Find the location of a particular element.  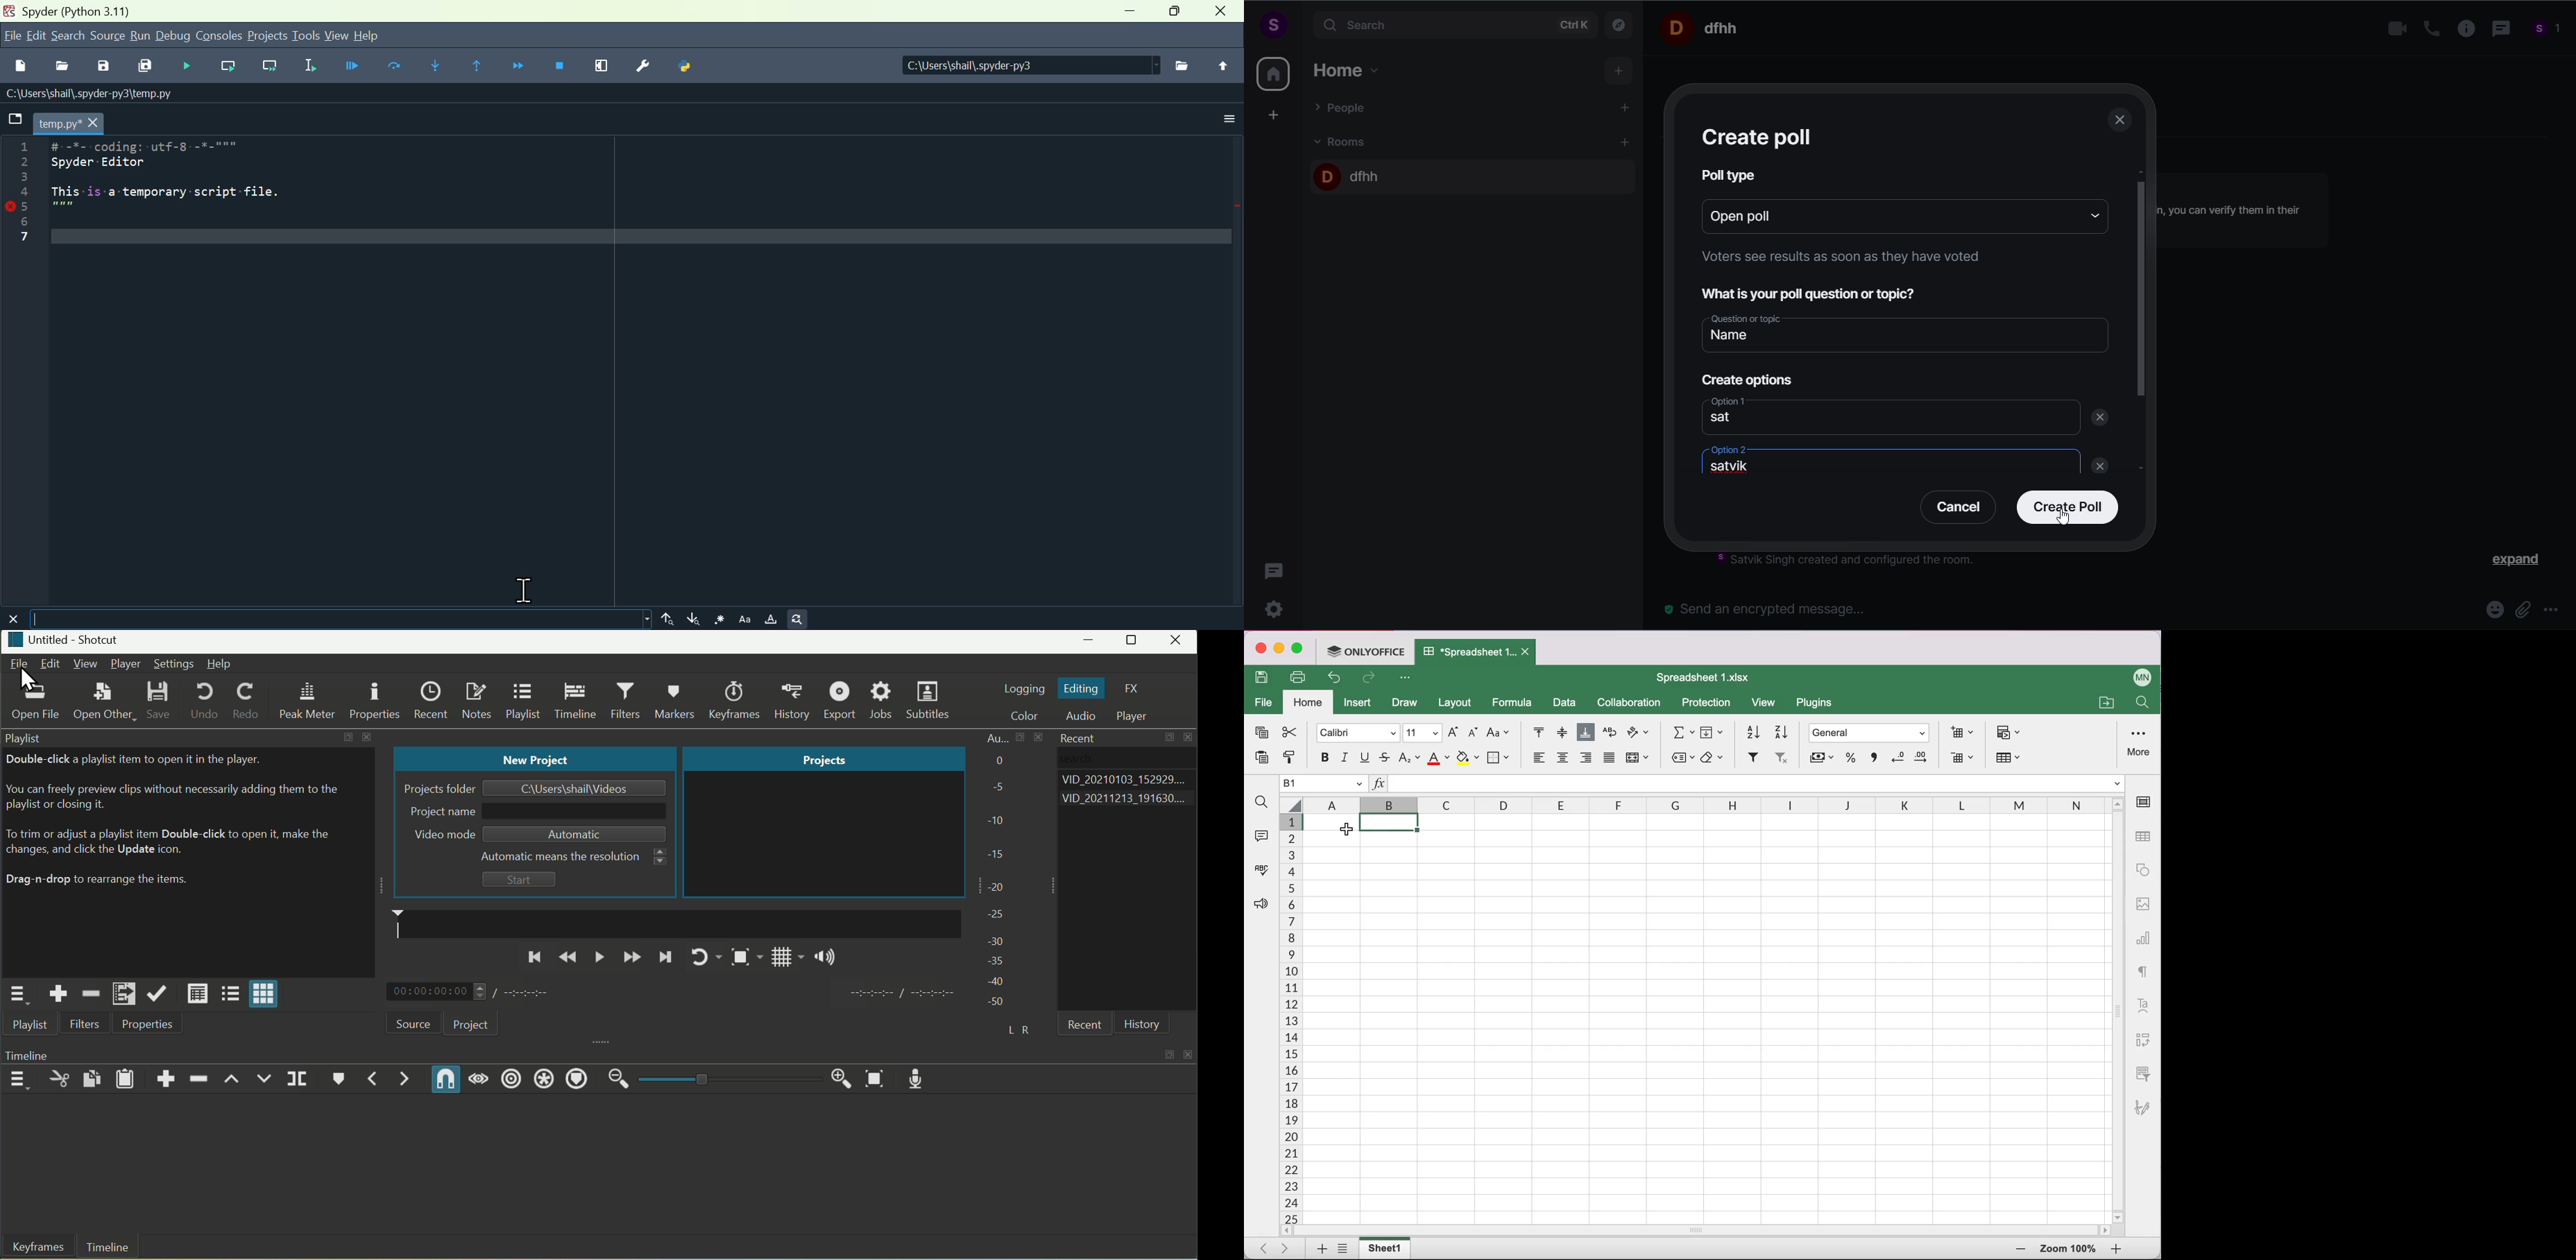

Console is located at coordinates (222, 37).